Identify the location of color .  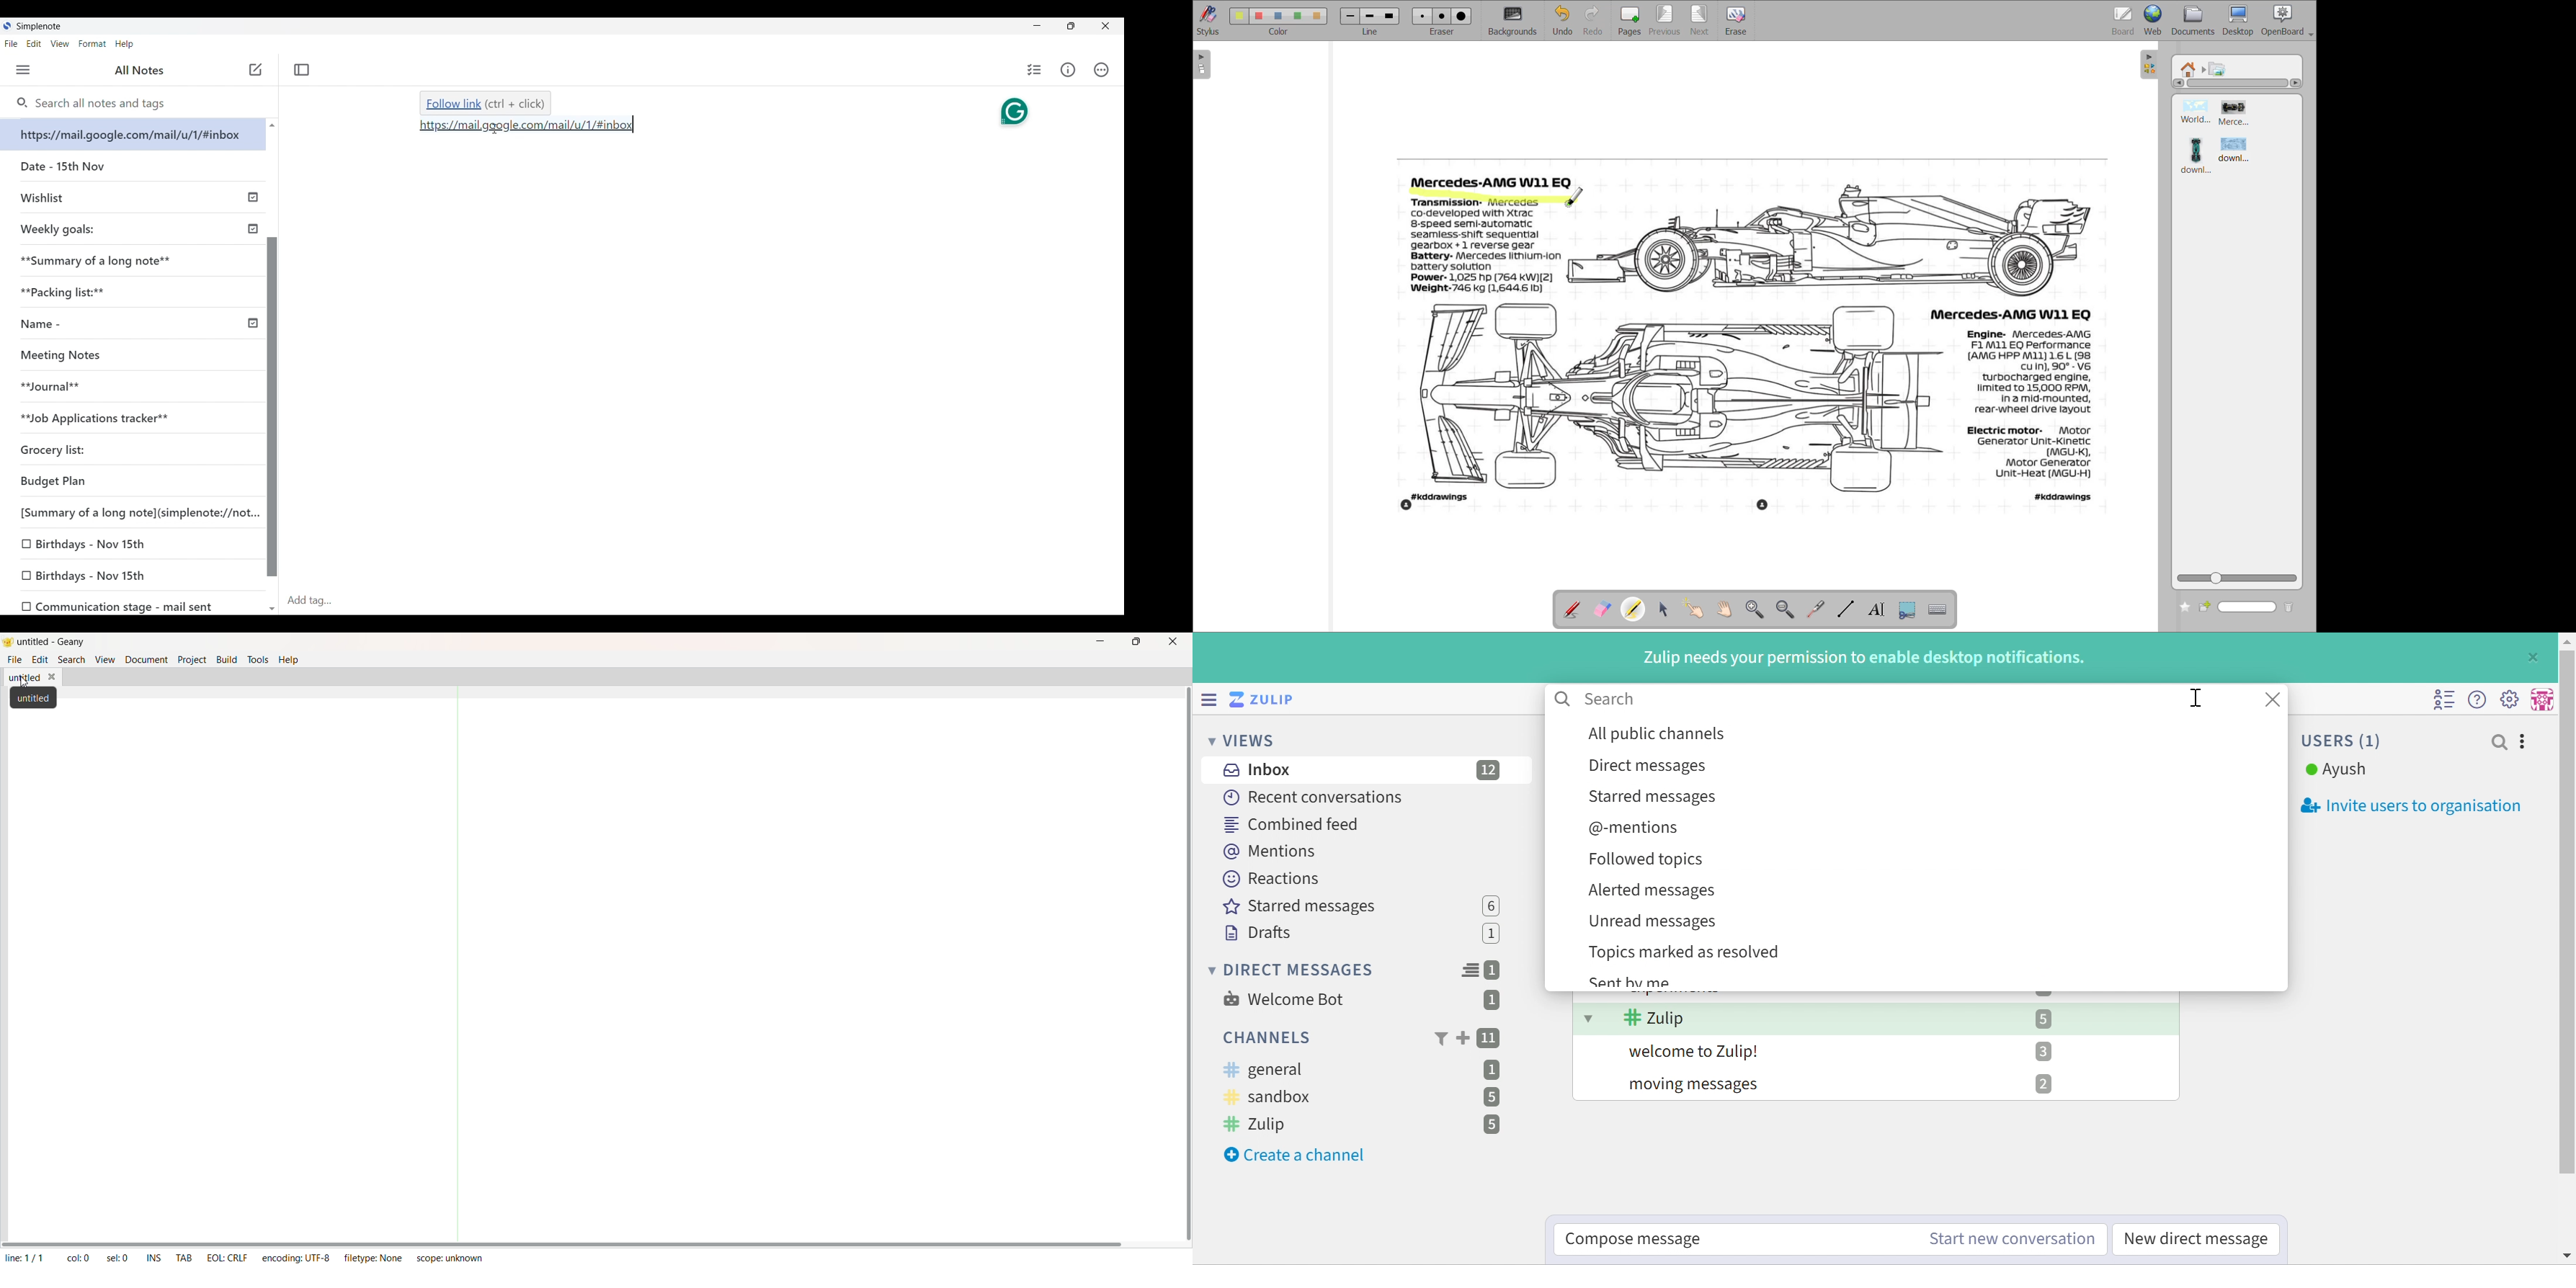
(1277, 33).